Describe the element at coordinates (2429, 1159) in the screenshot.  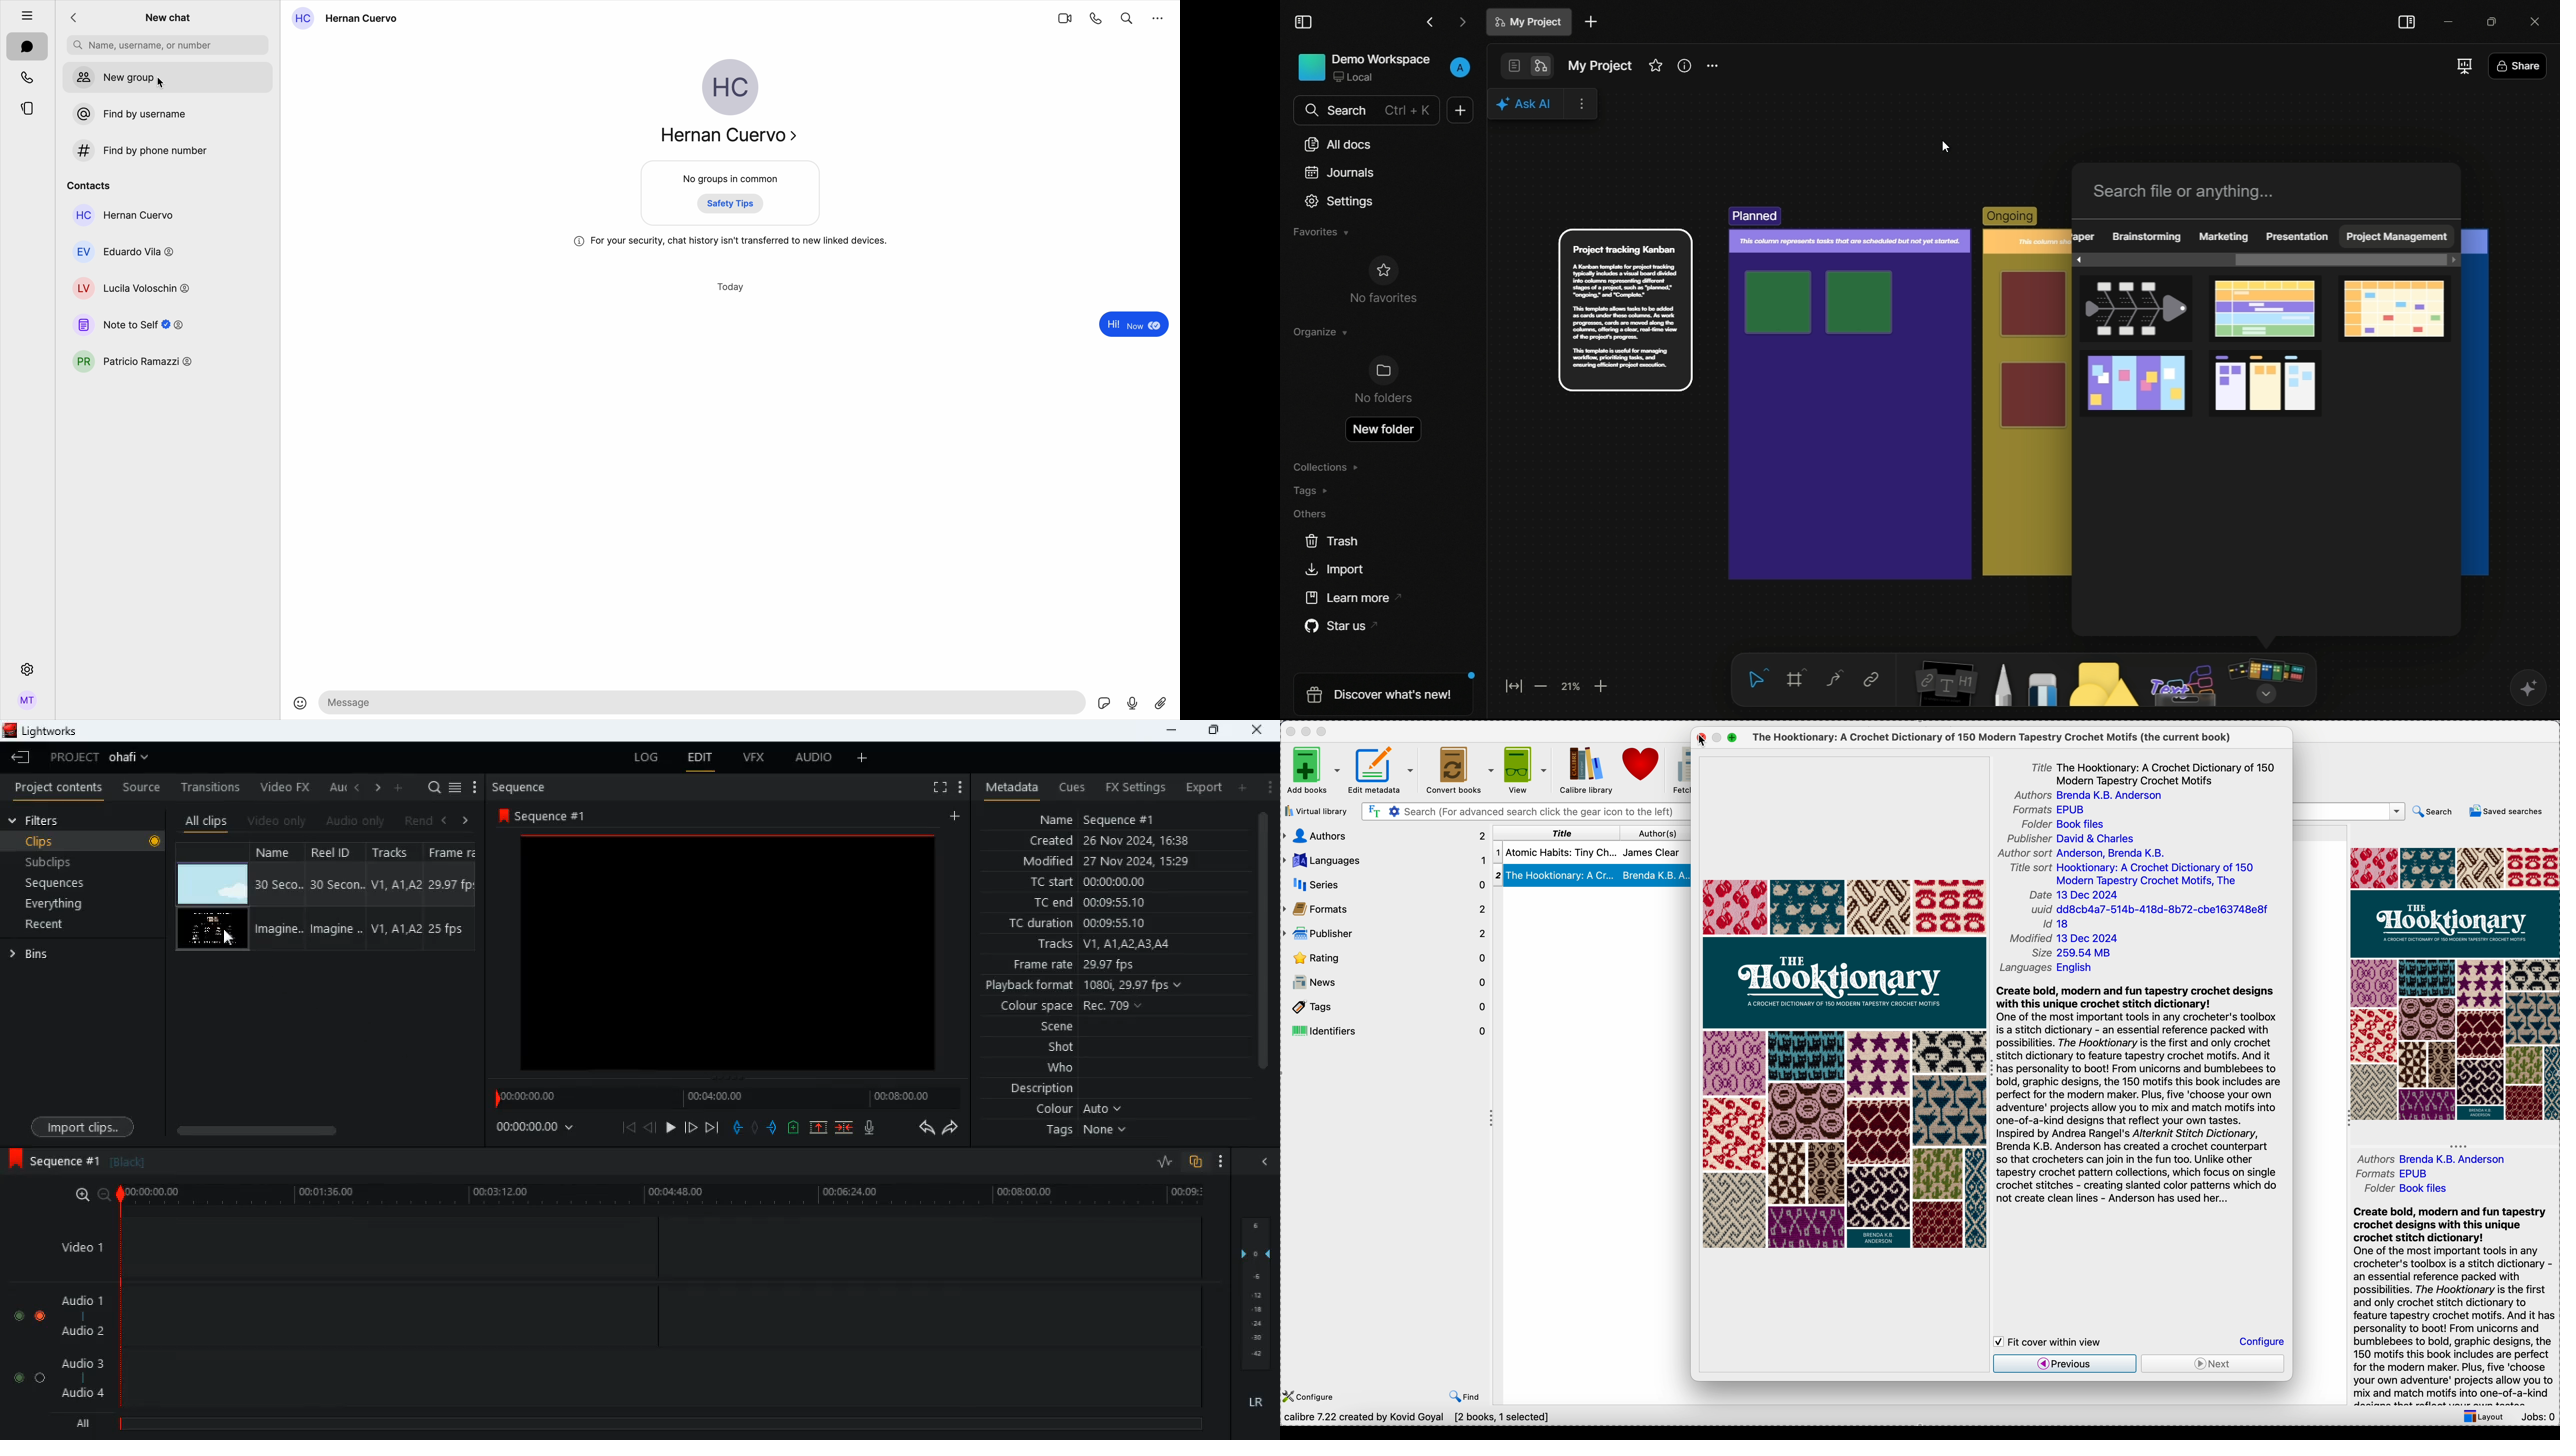
I see `authors Brenda K.B Anderson` at that location.